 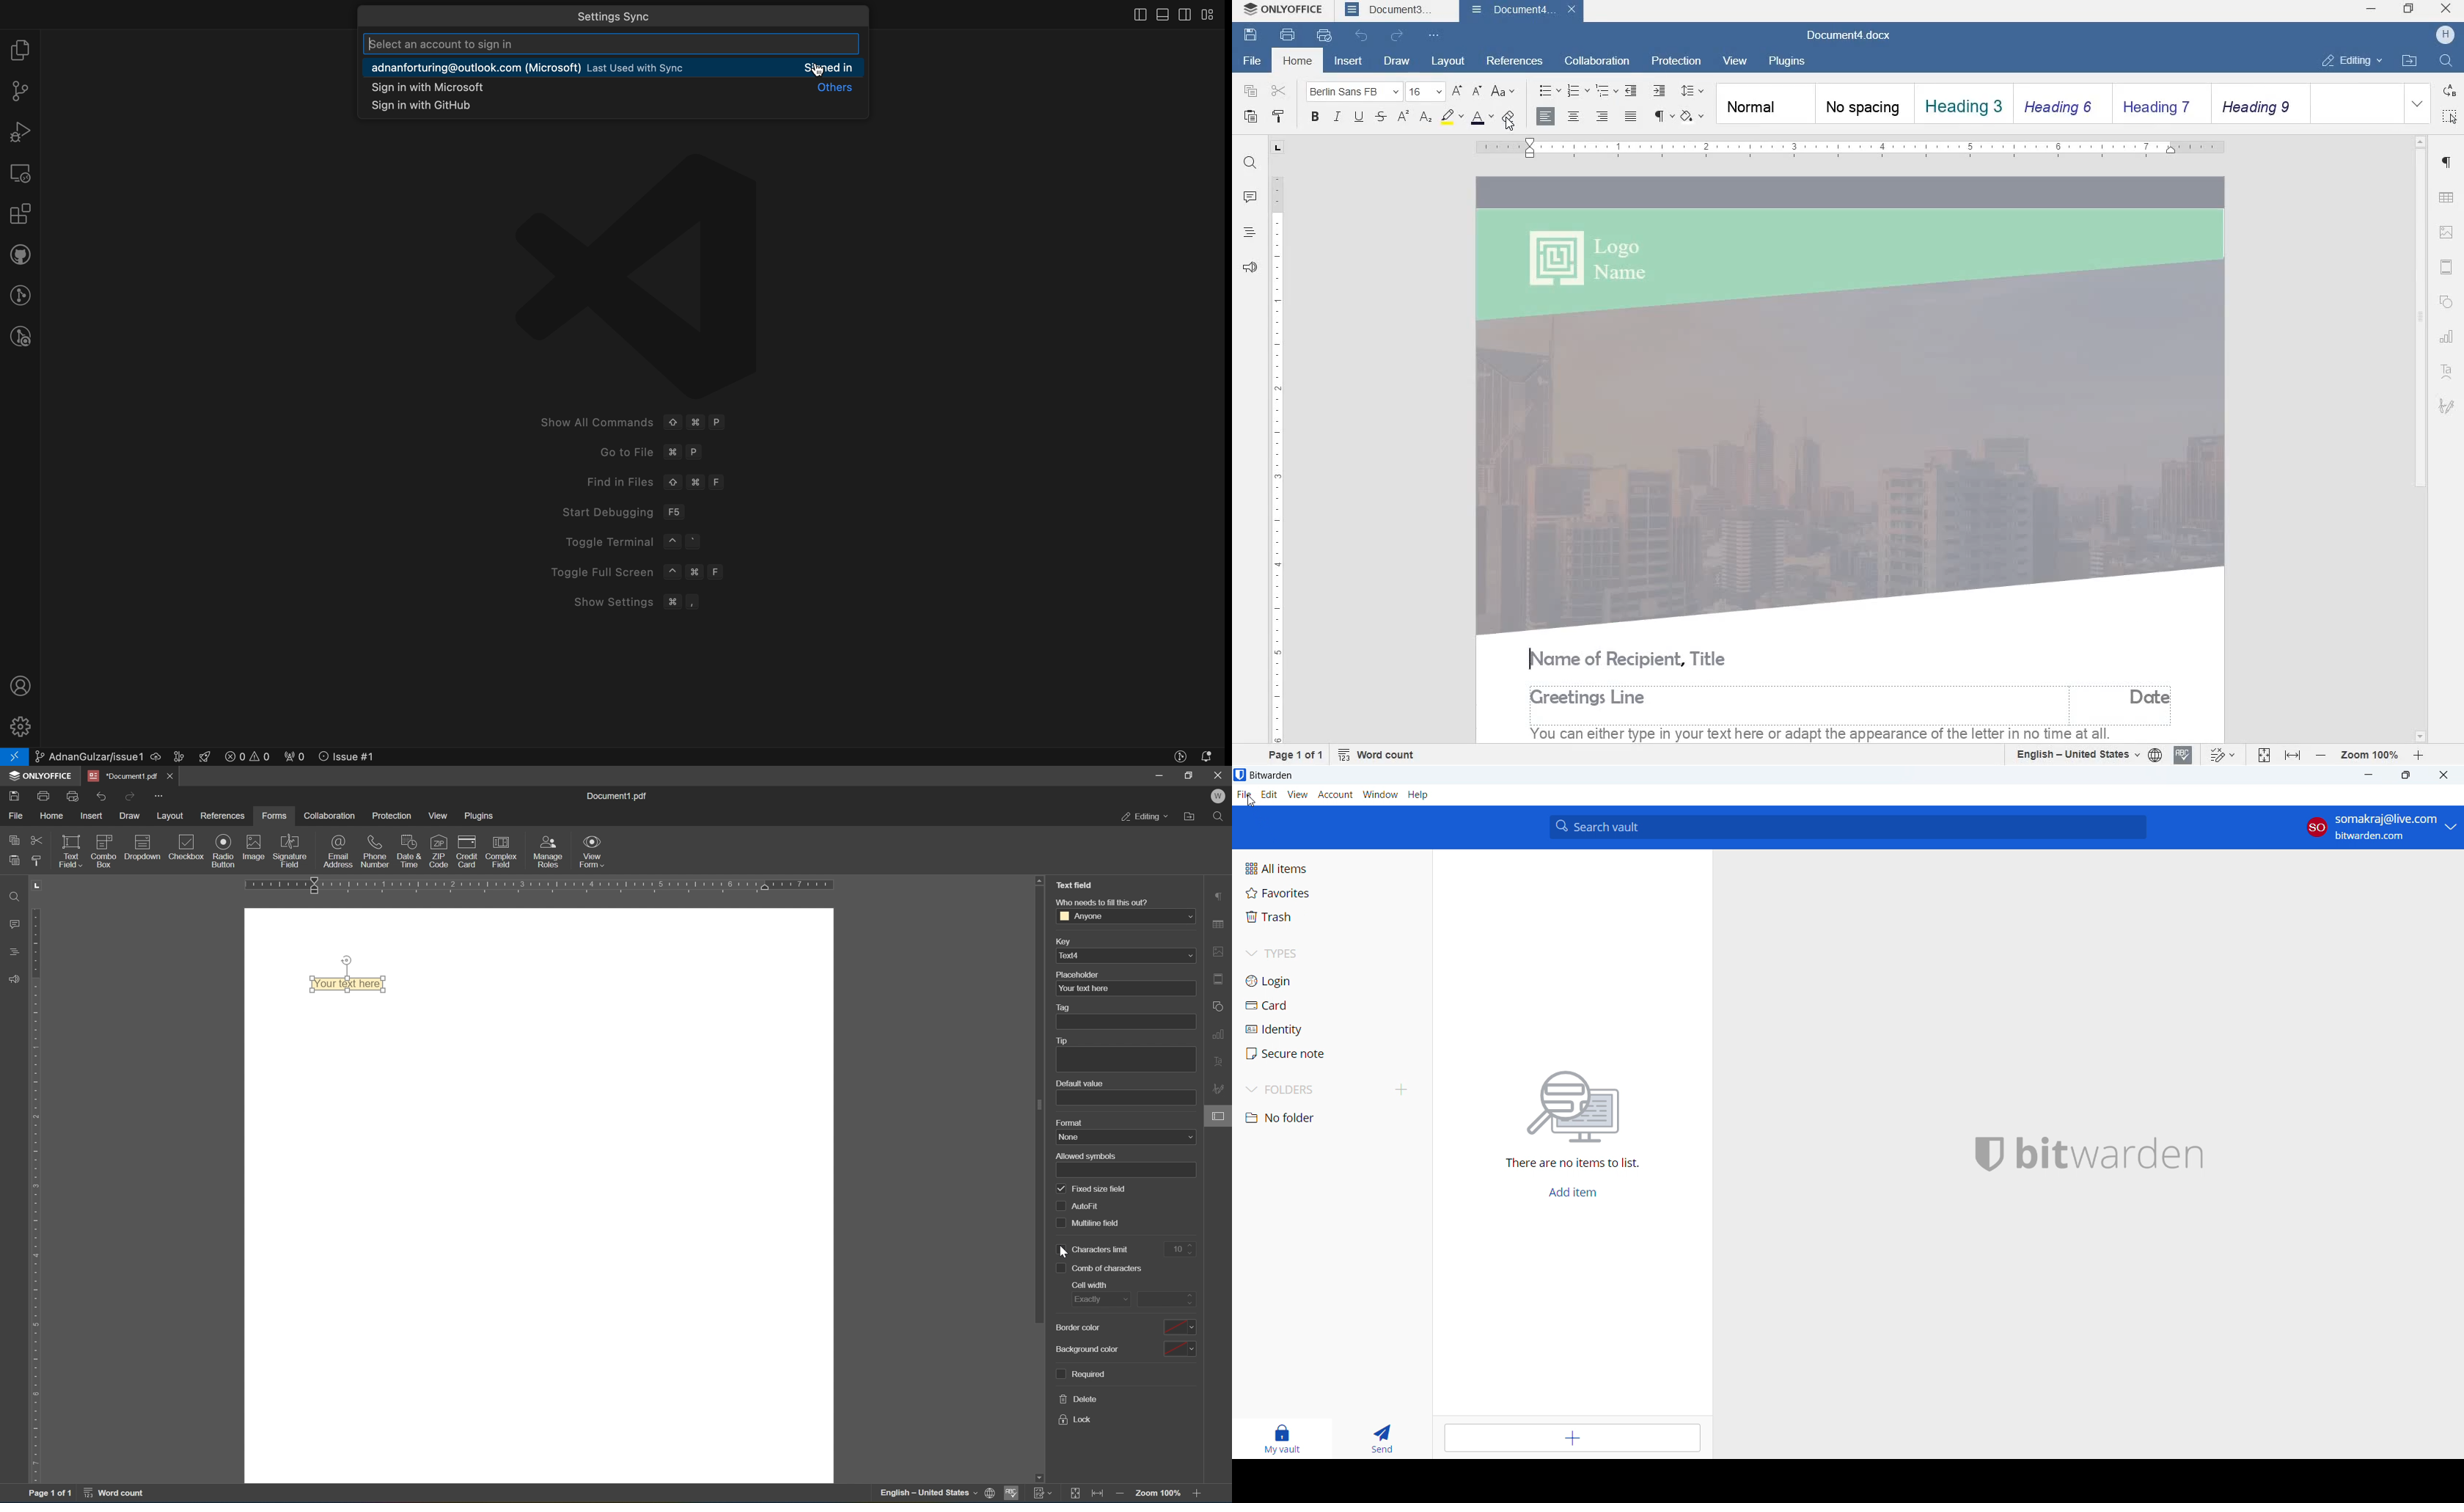 I want to click on quick print, so click(x=1324, y=36).